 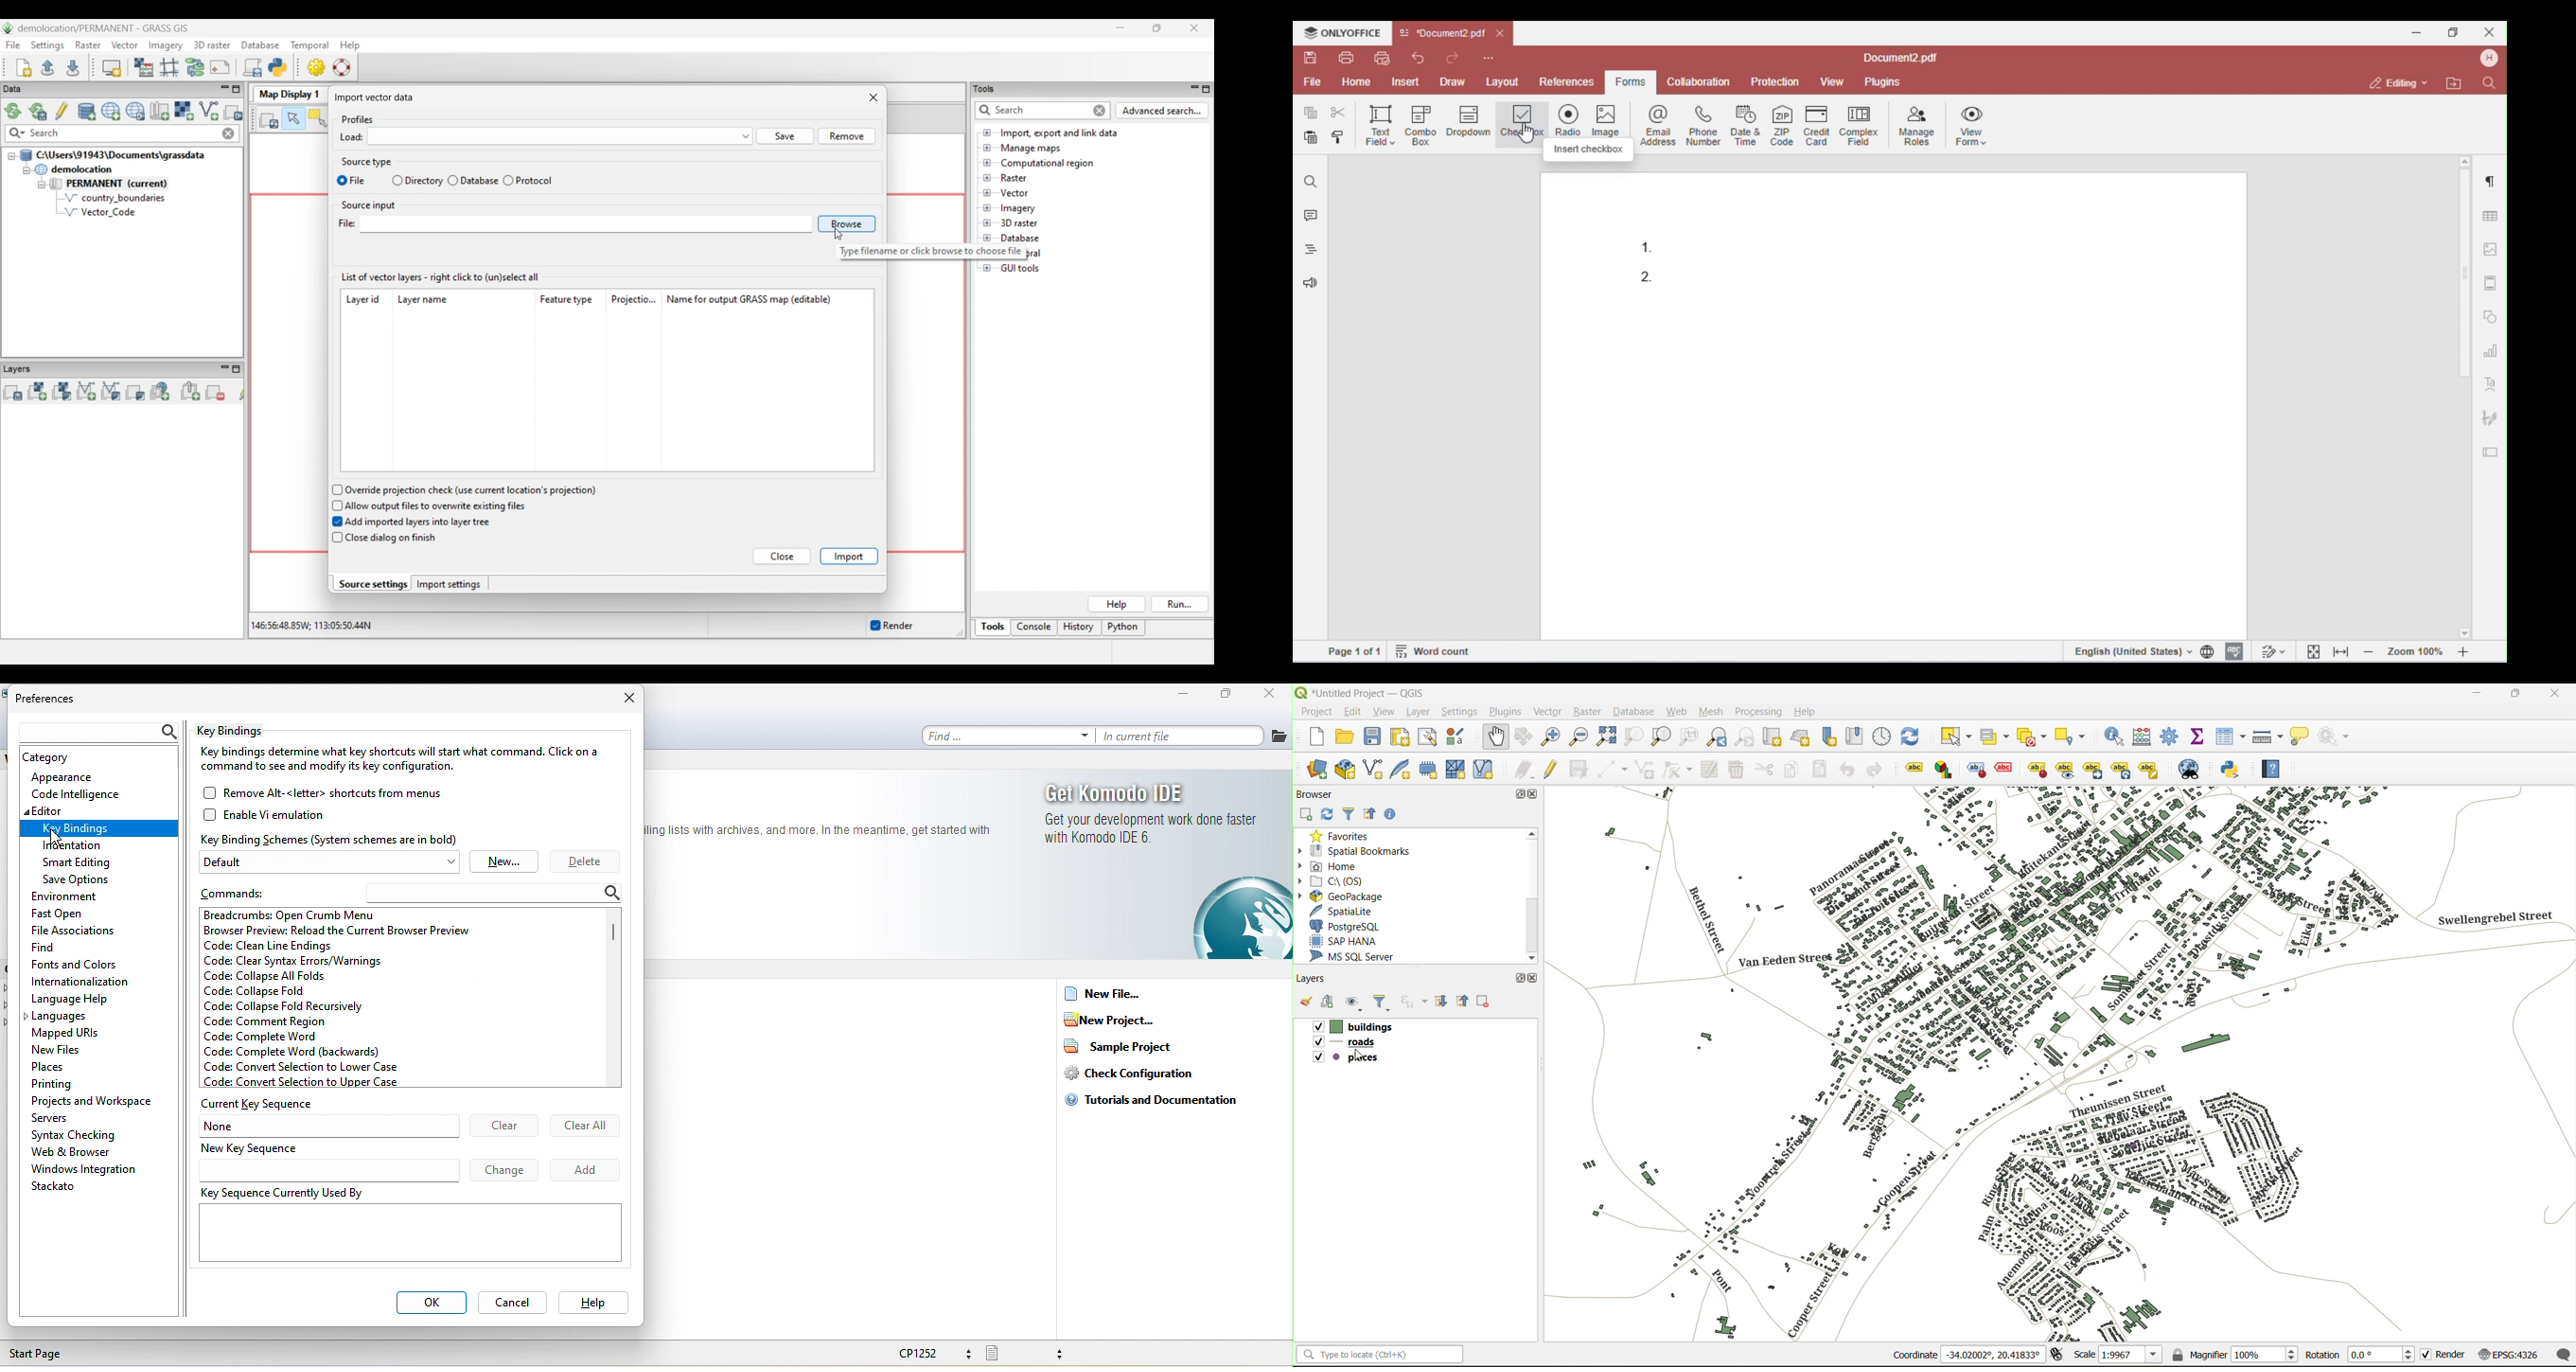 I want to click on edits, so click(x=1525, y=769).